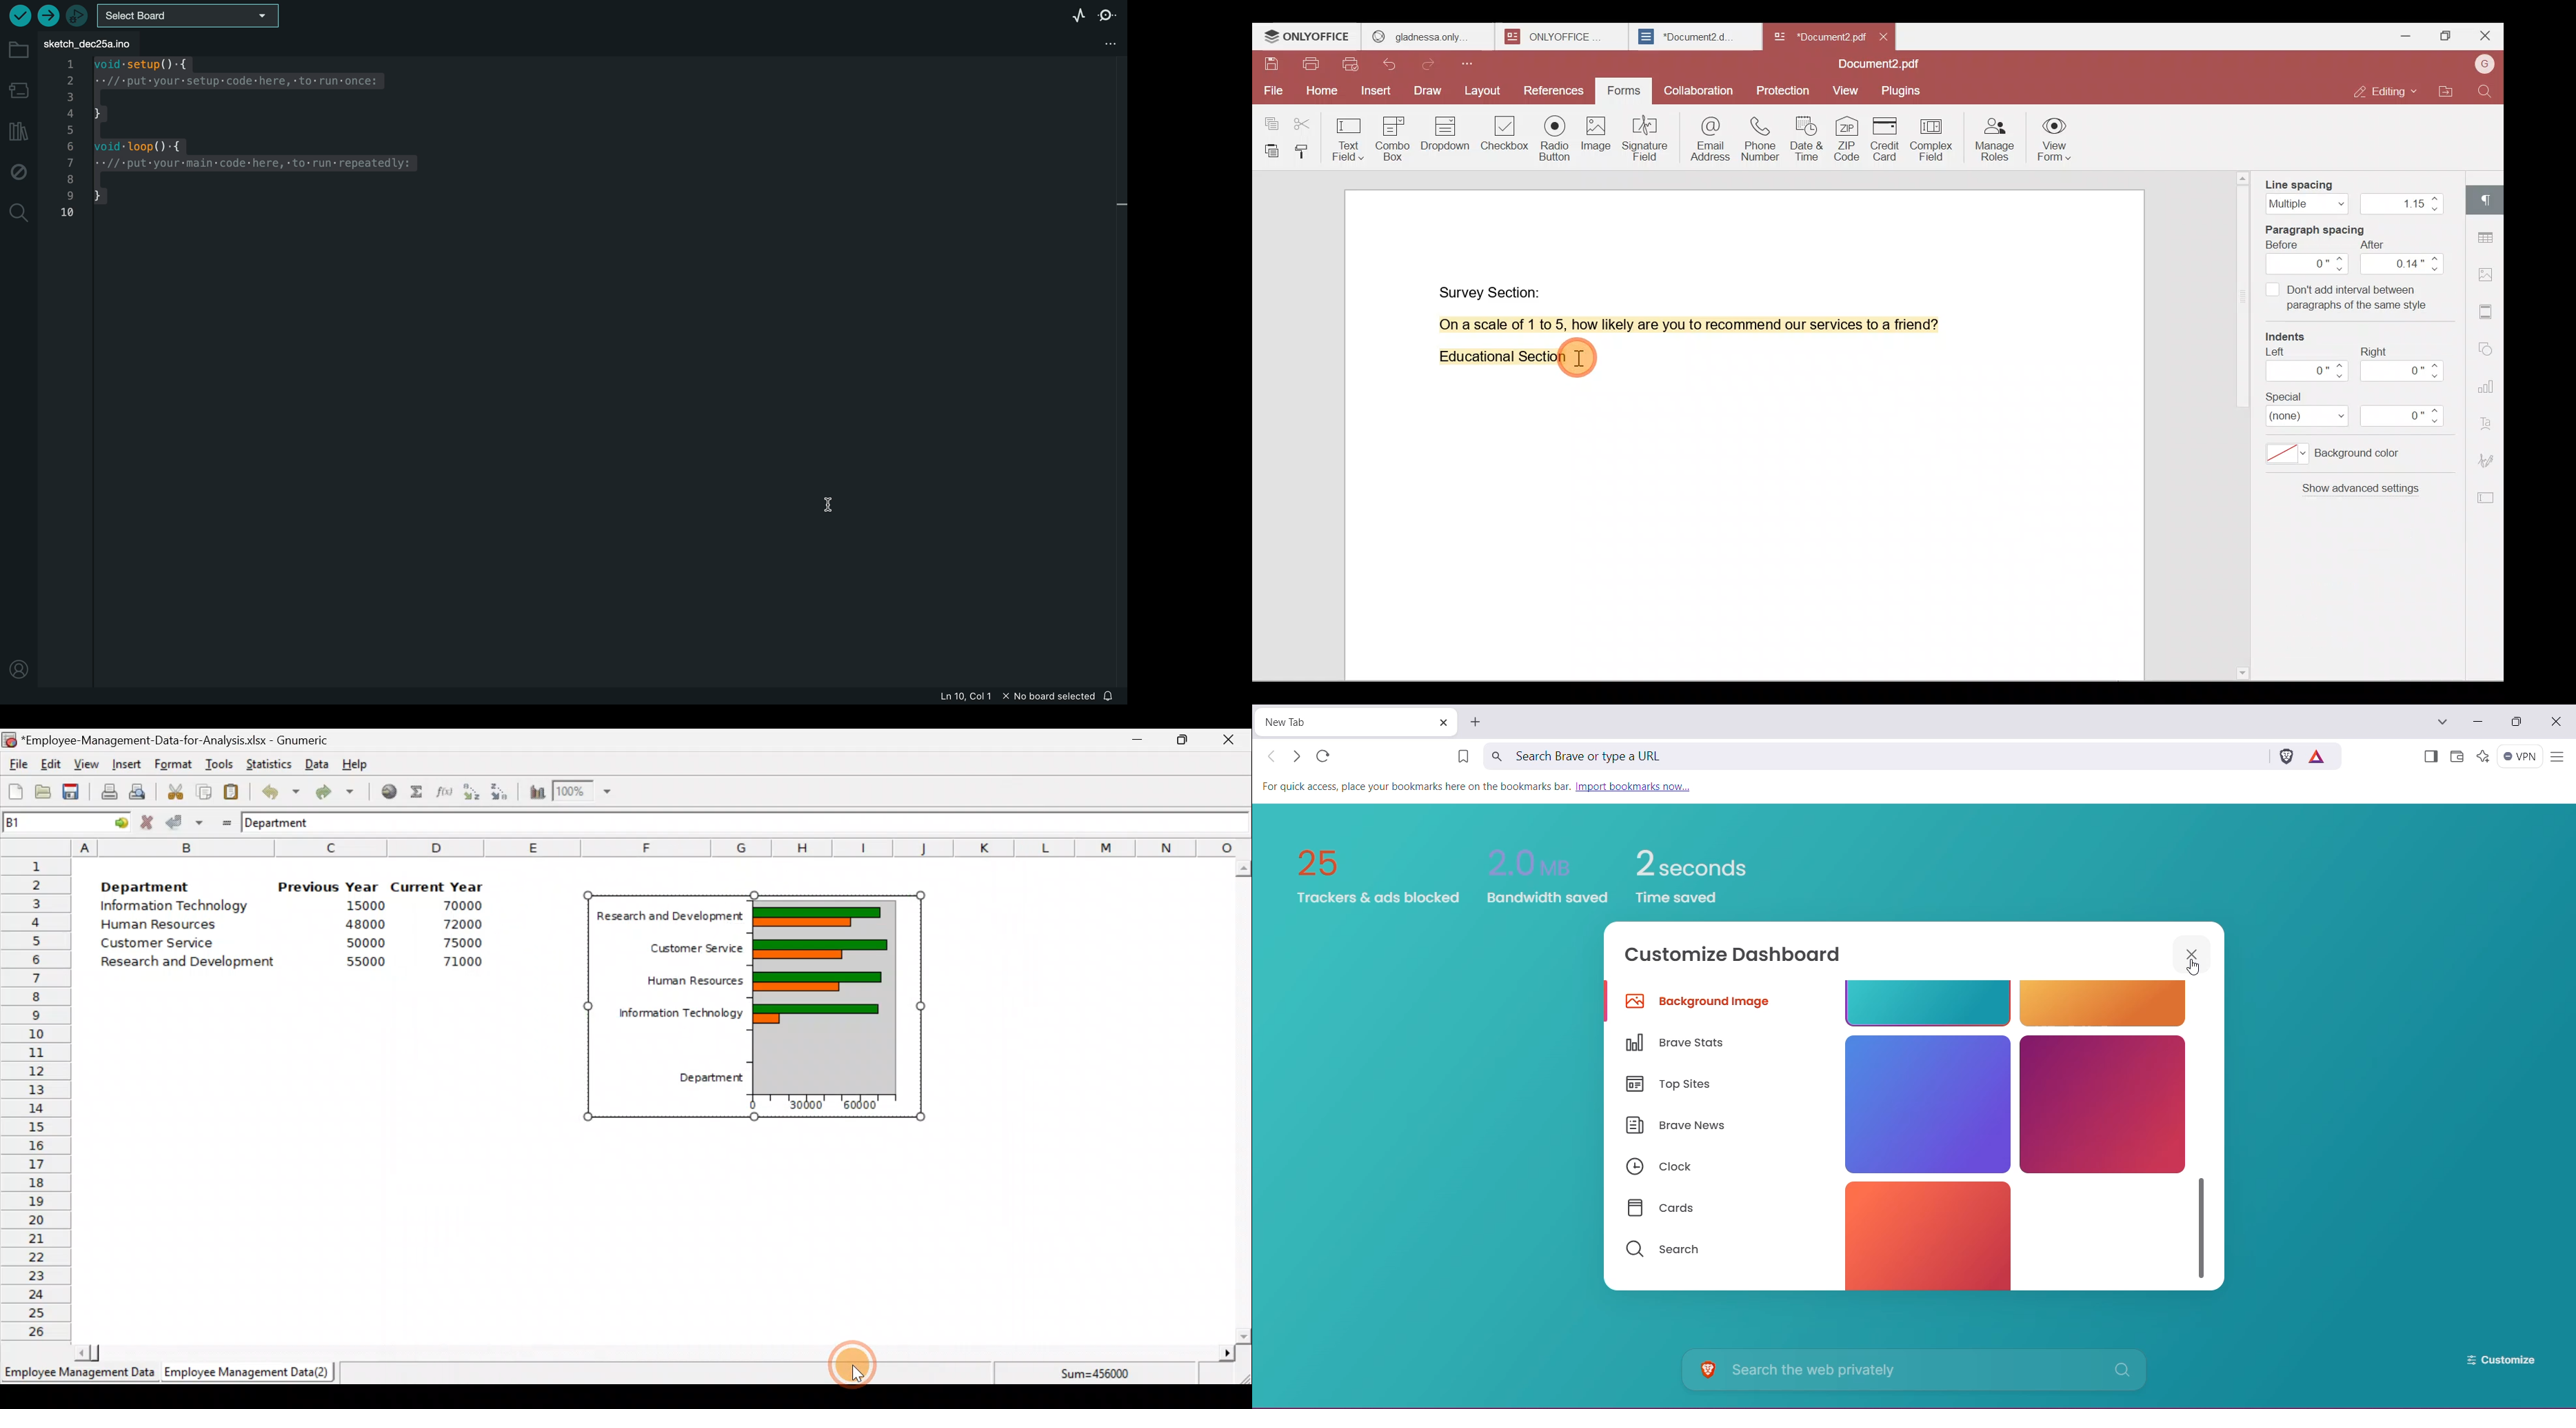 The height and width of the screenshot is (1428, 2576). I want to click on Format, so click(173, 765).